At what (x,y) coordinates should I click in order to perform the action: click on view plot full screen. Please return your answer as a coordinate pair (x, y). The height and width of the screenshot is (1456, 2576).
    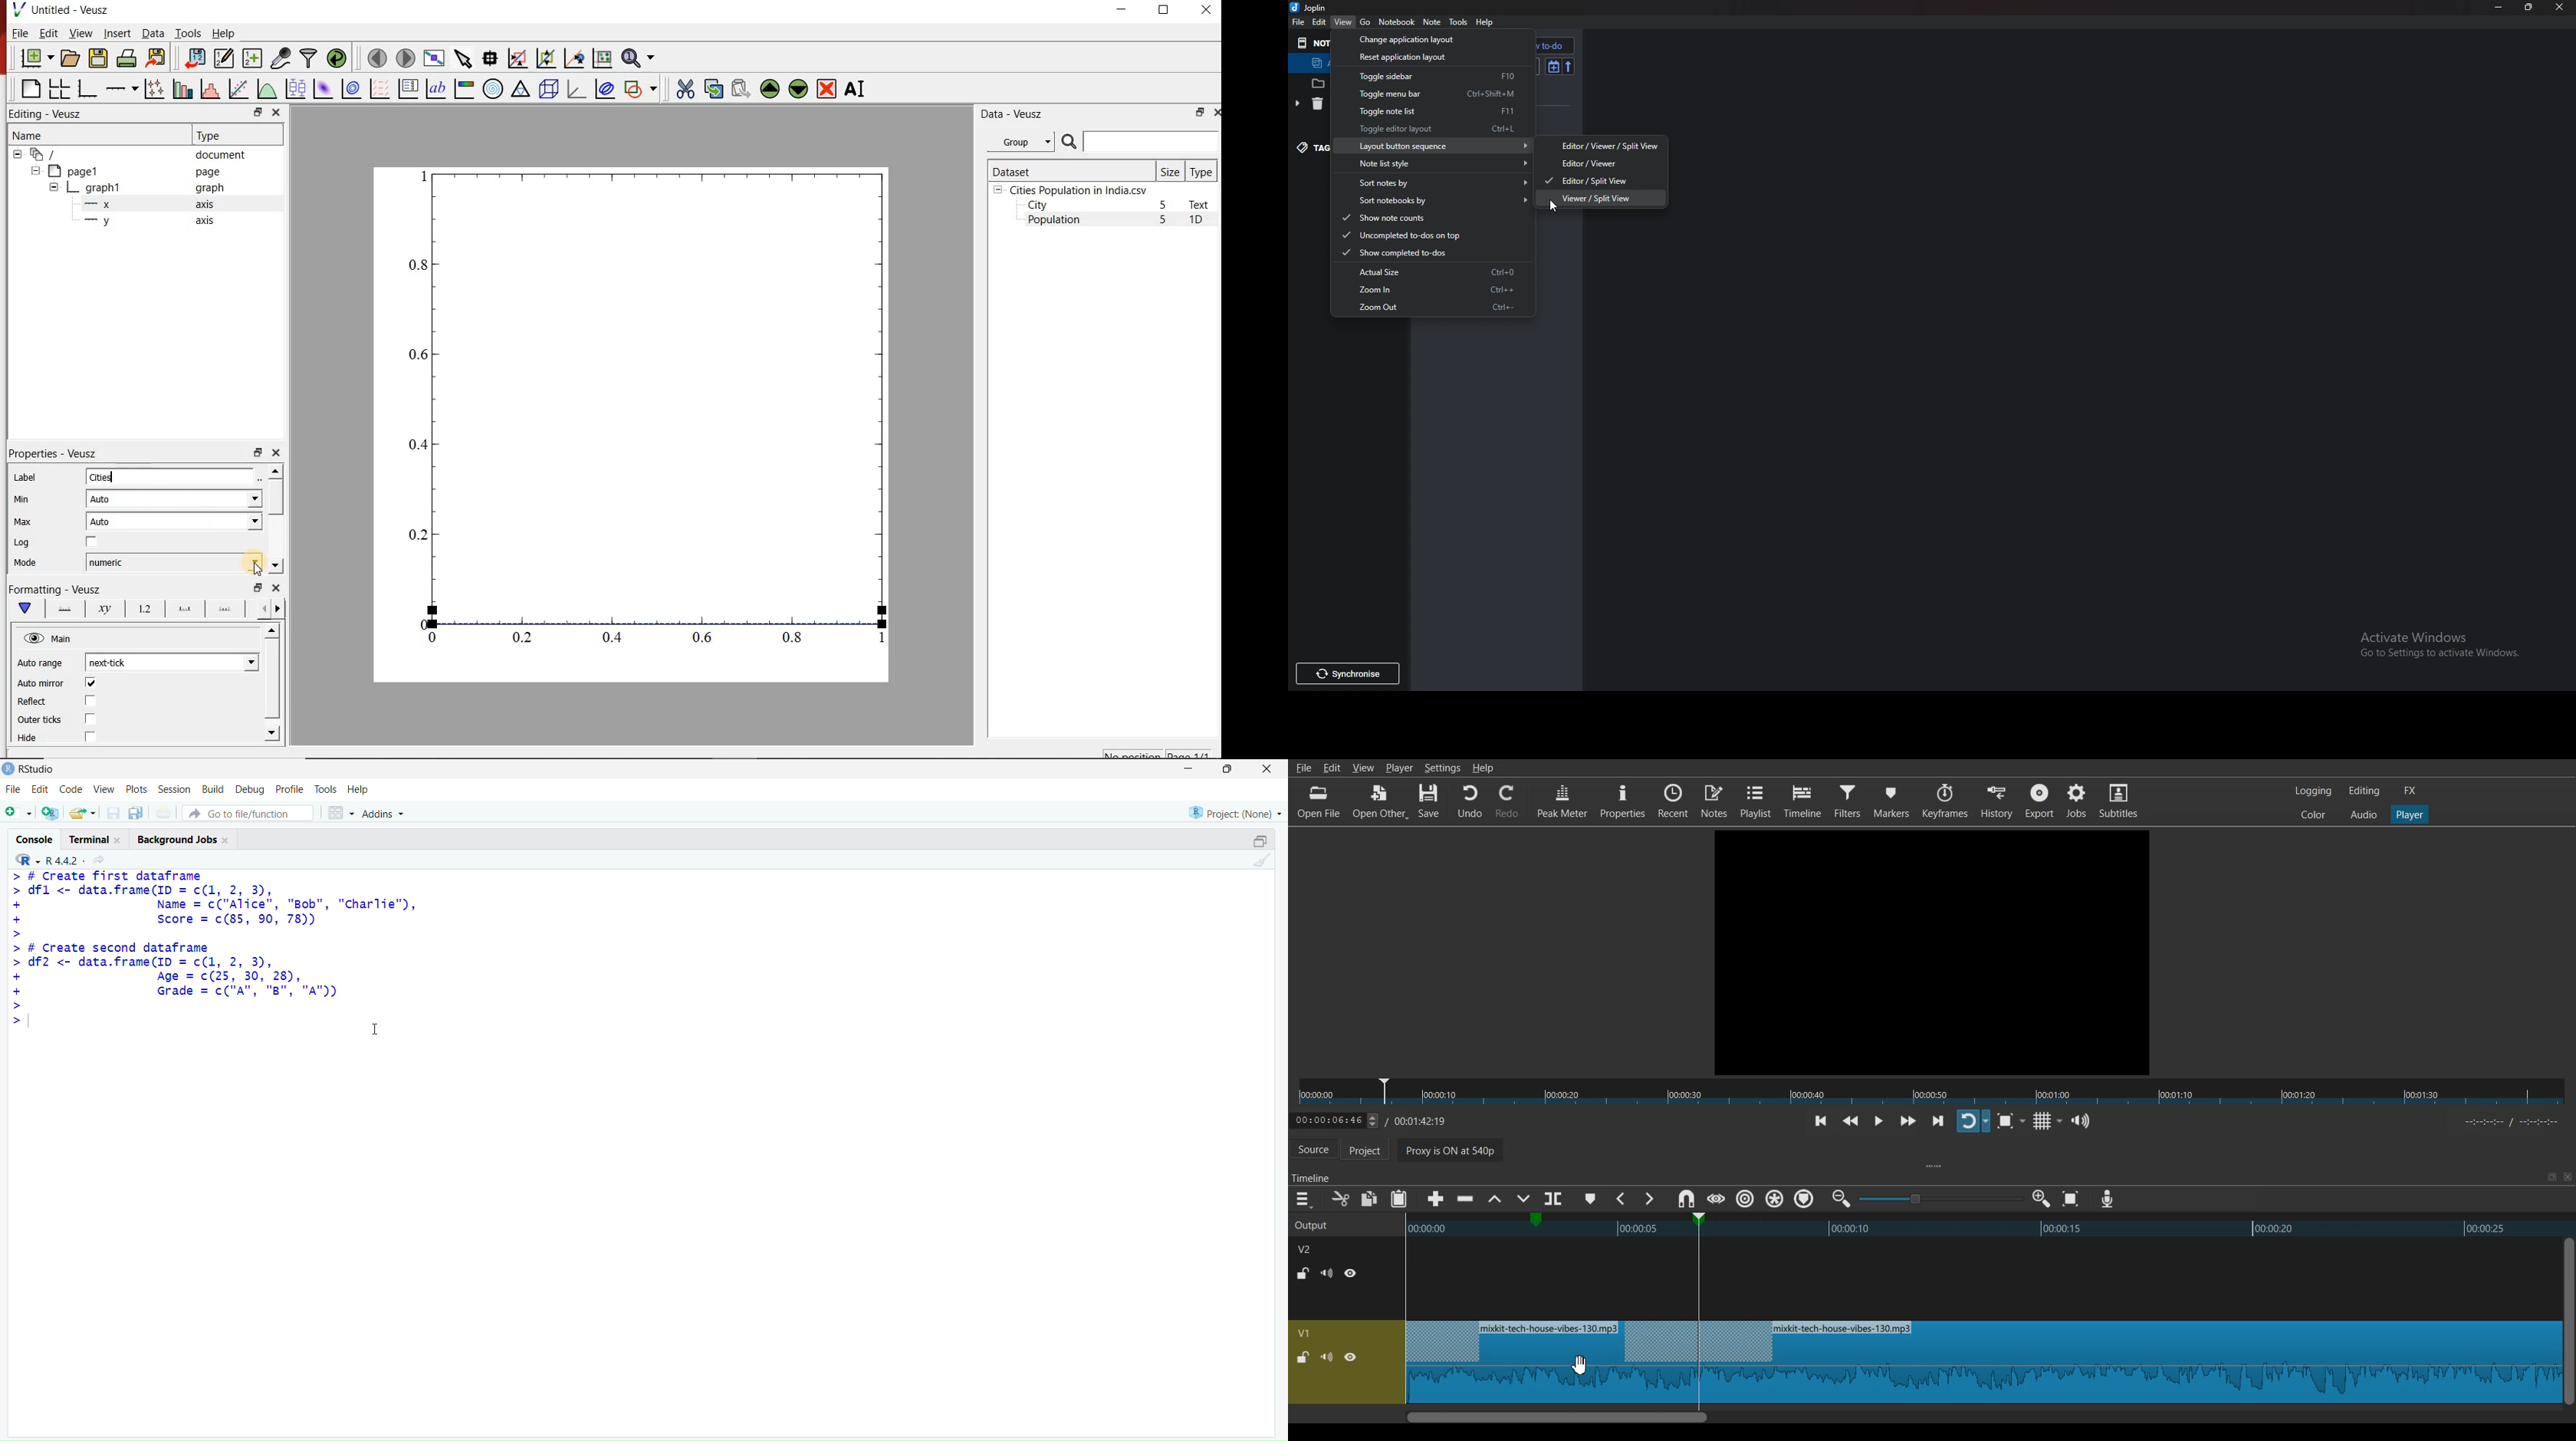
    Looking at the image, I should click on (434, 58).